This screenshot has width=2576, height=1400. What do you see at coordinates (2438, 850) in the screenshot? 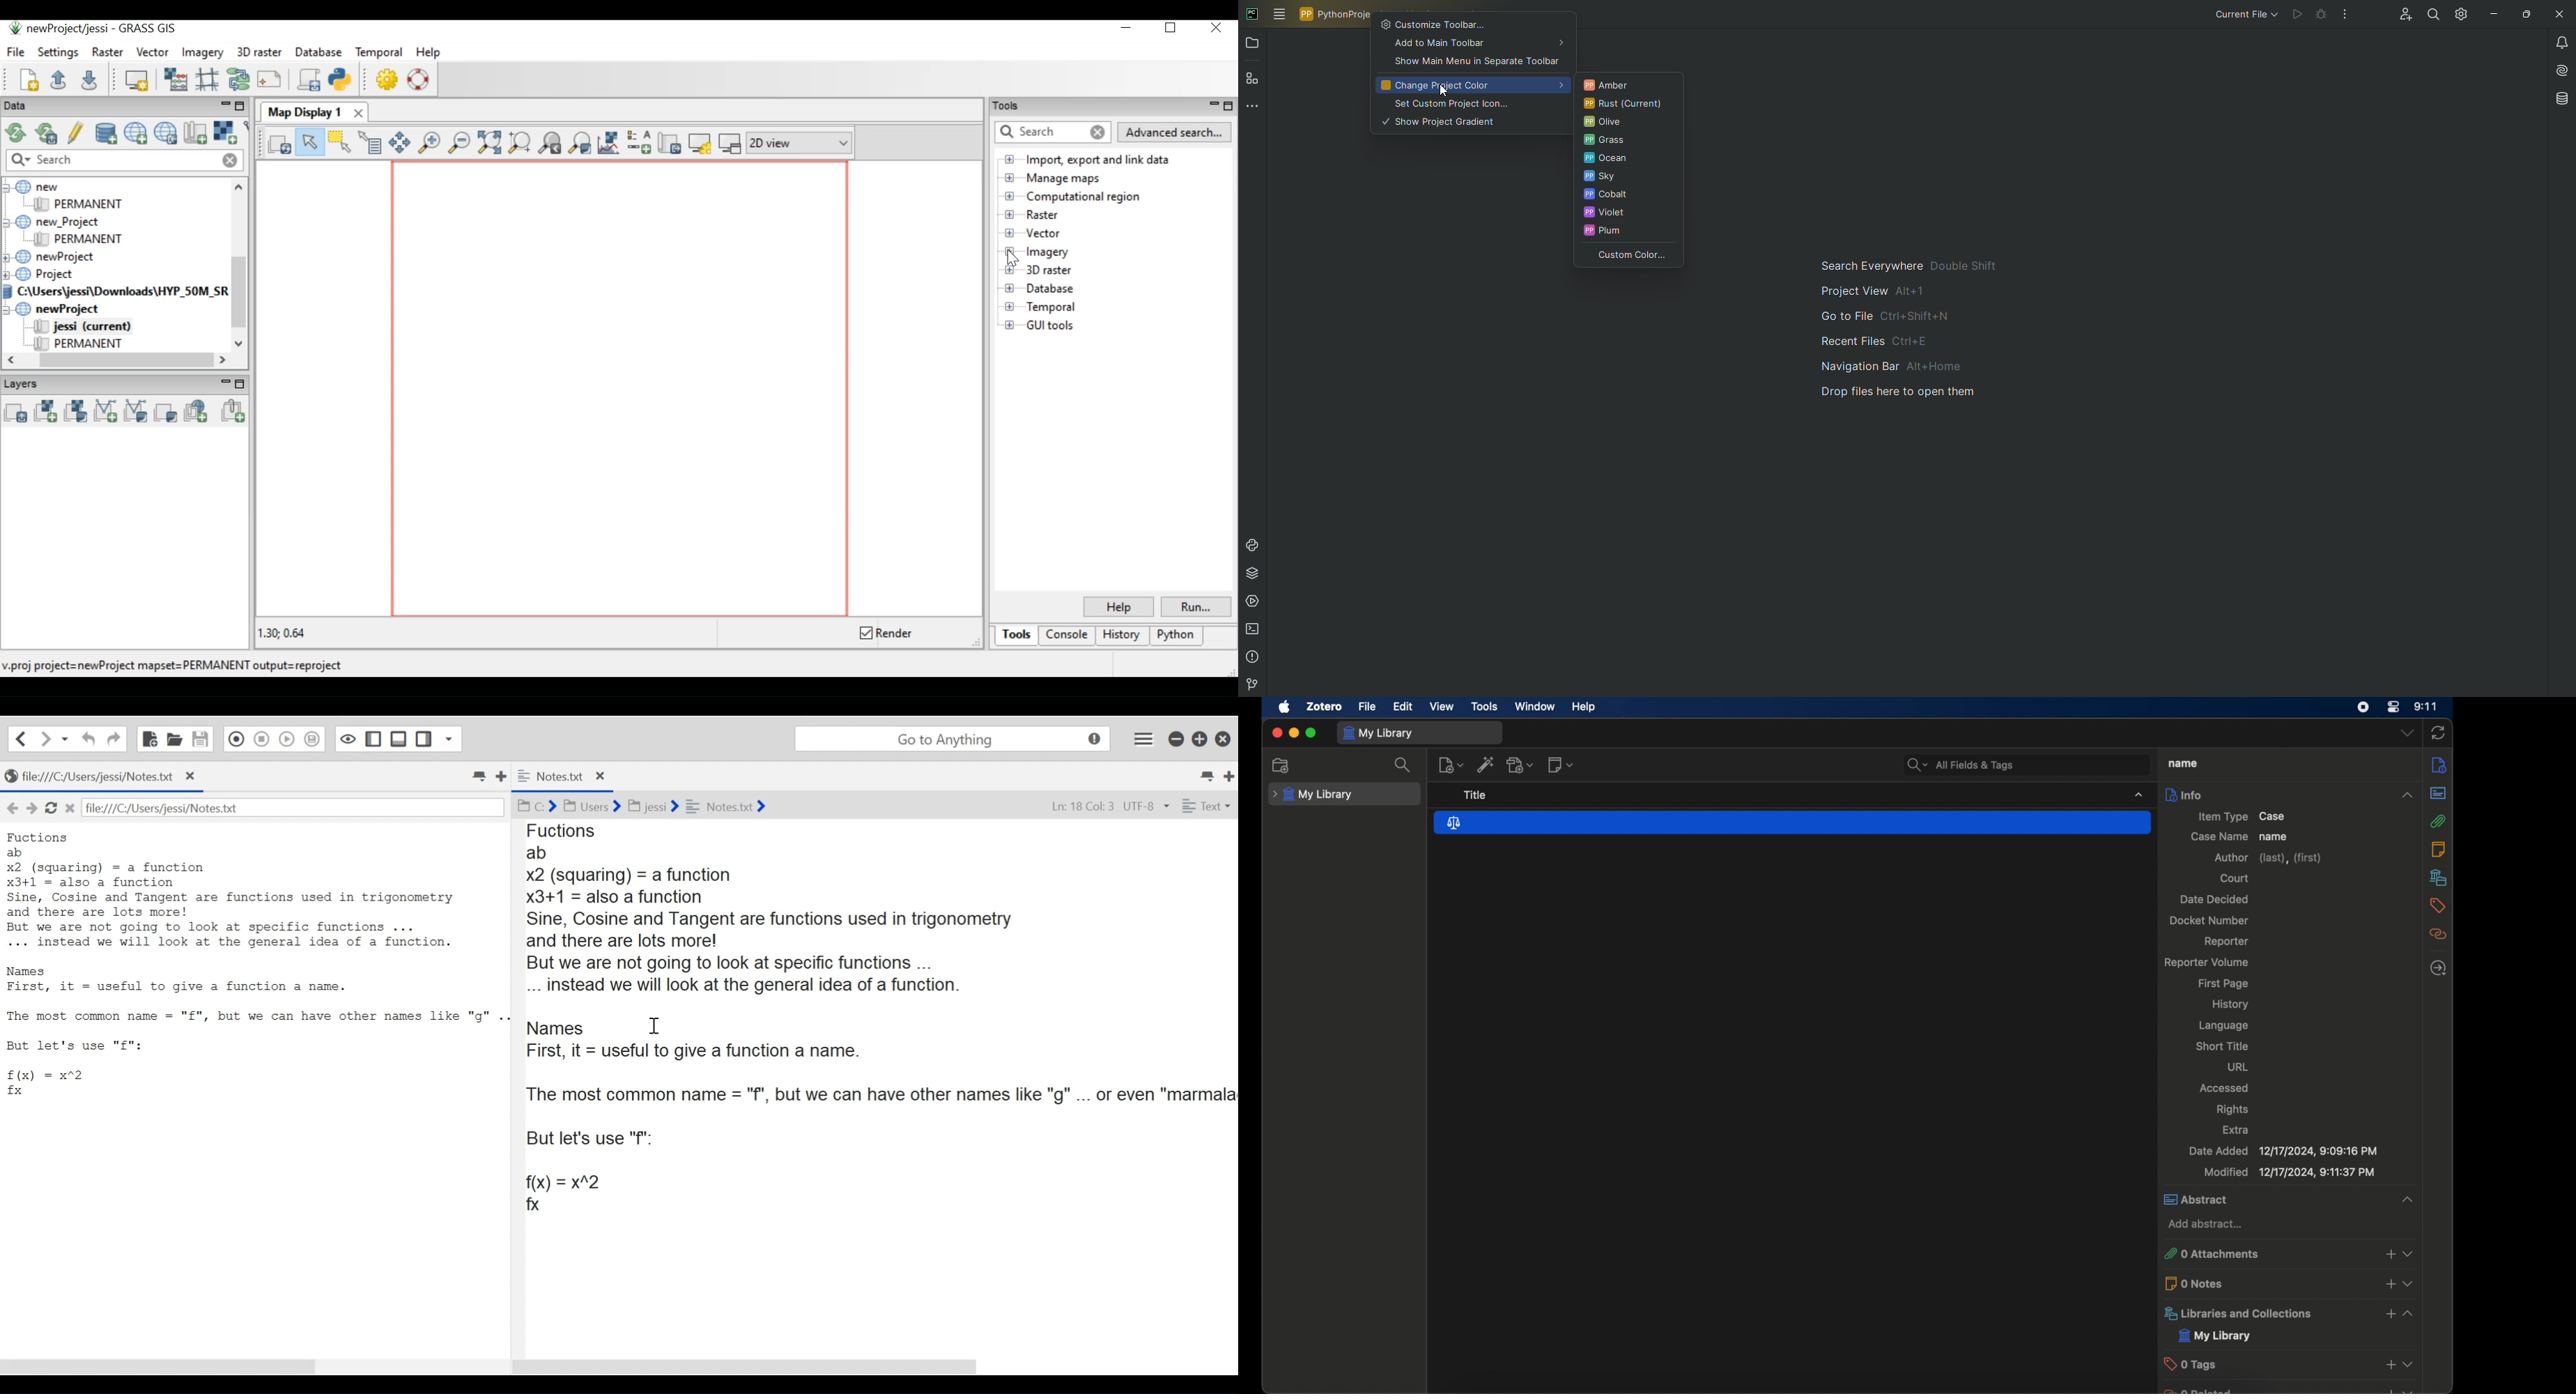
I see `notes` at bounding box center [2438, 850].